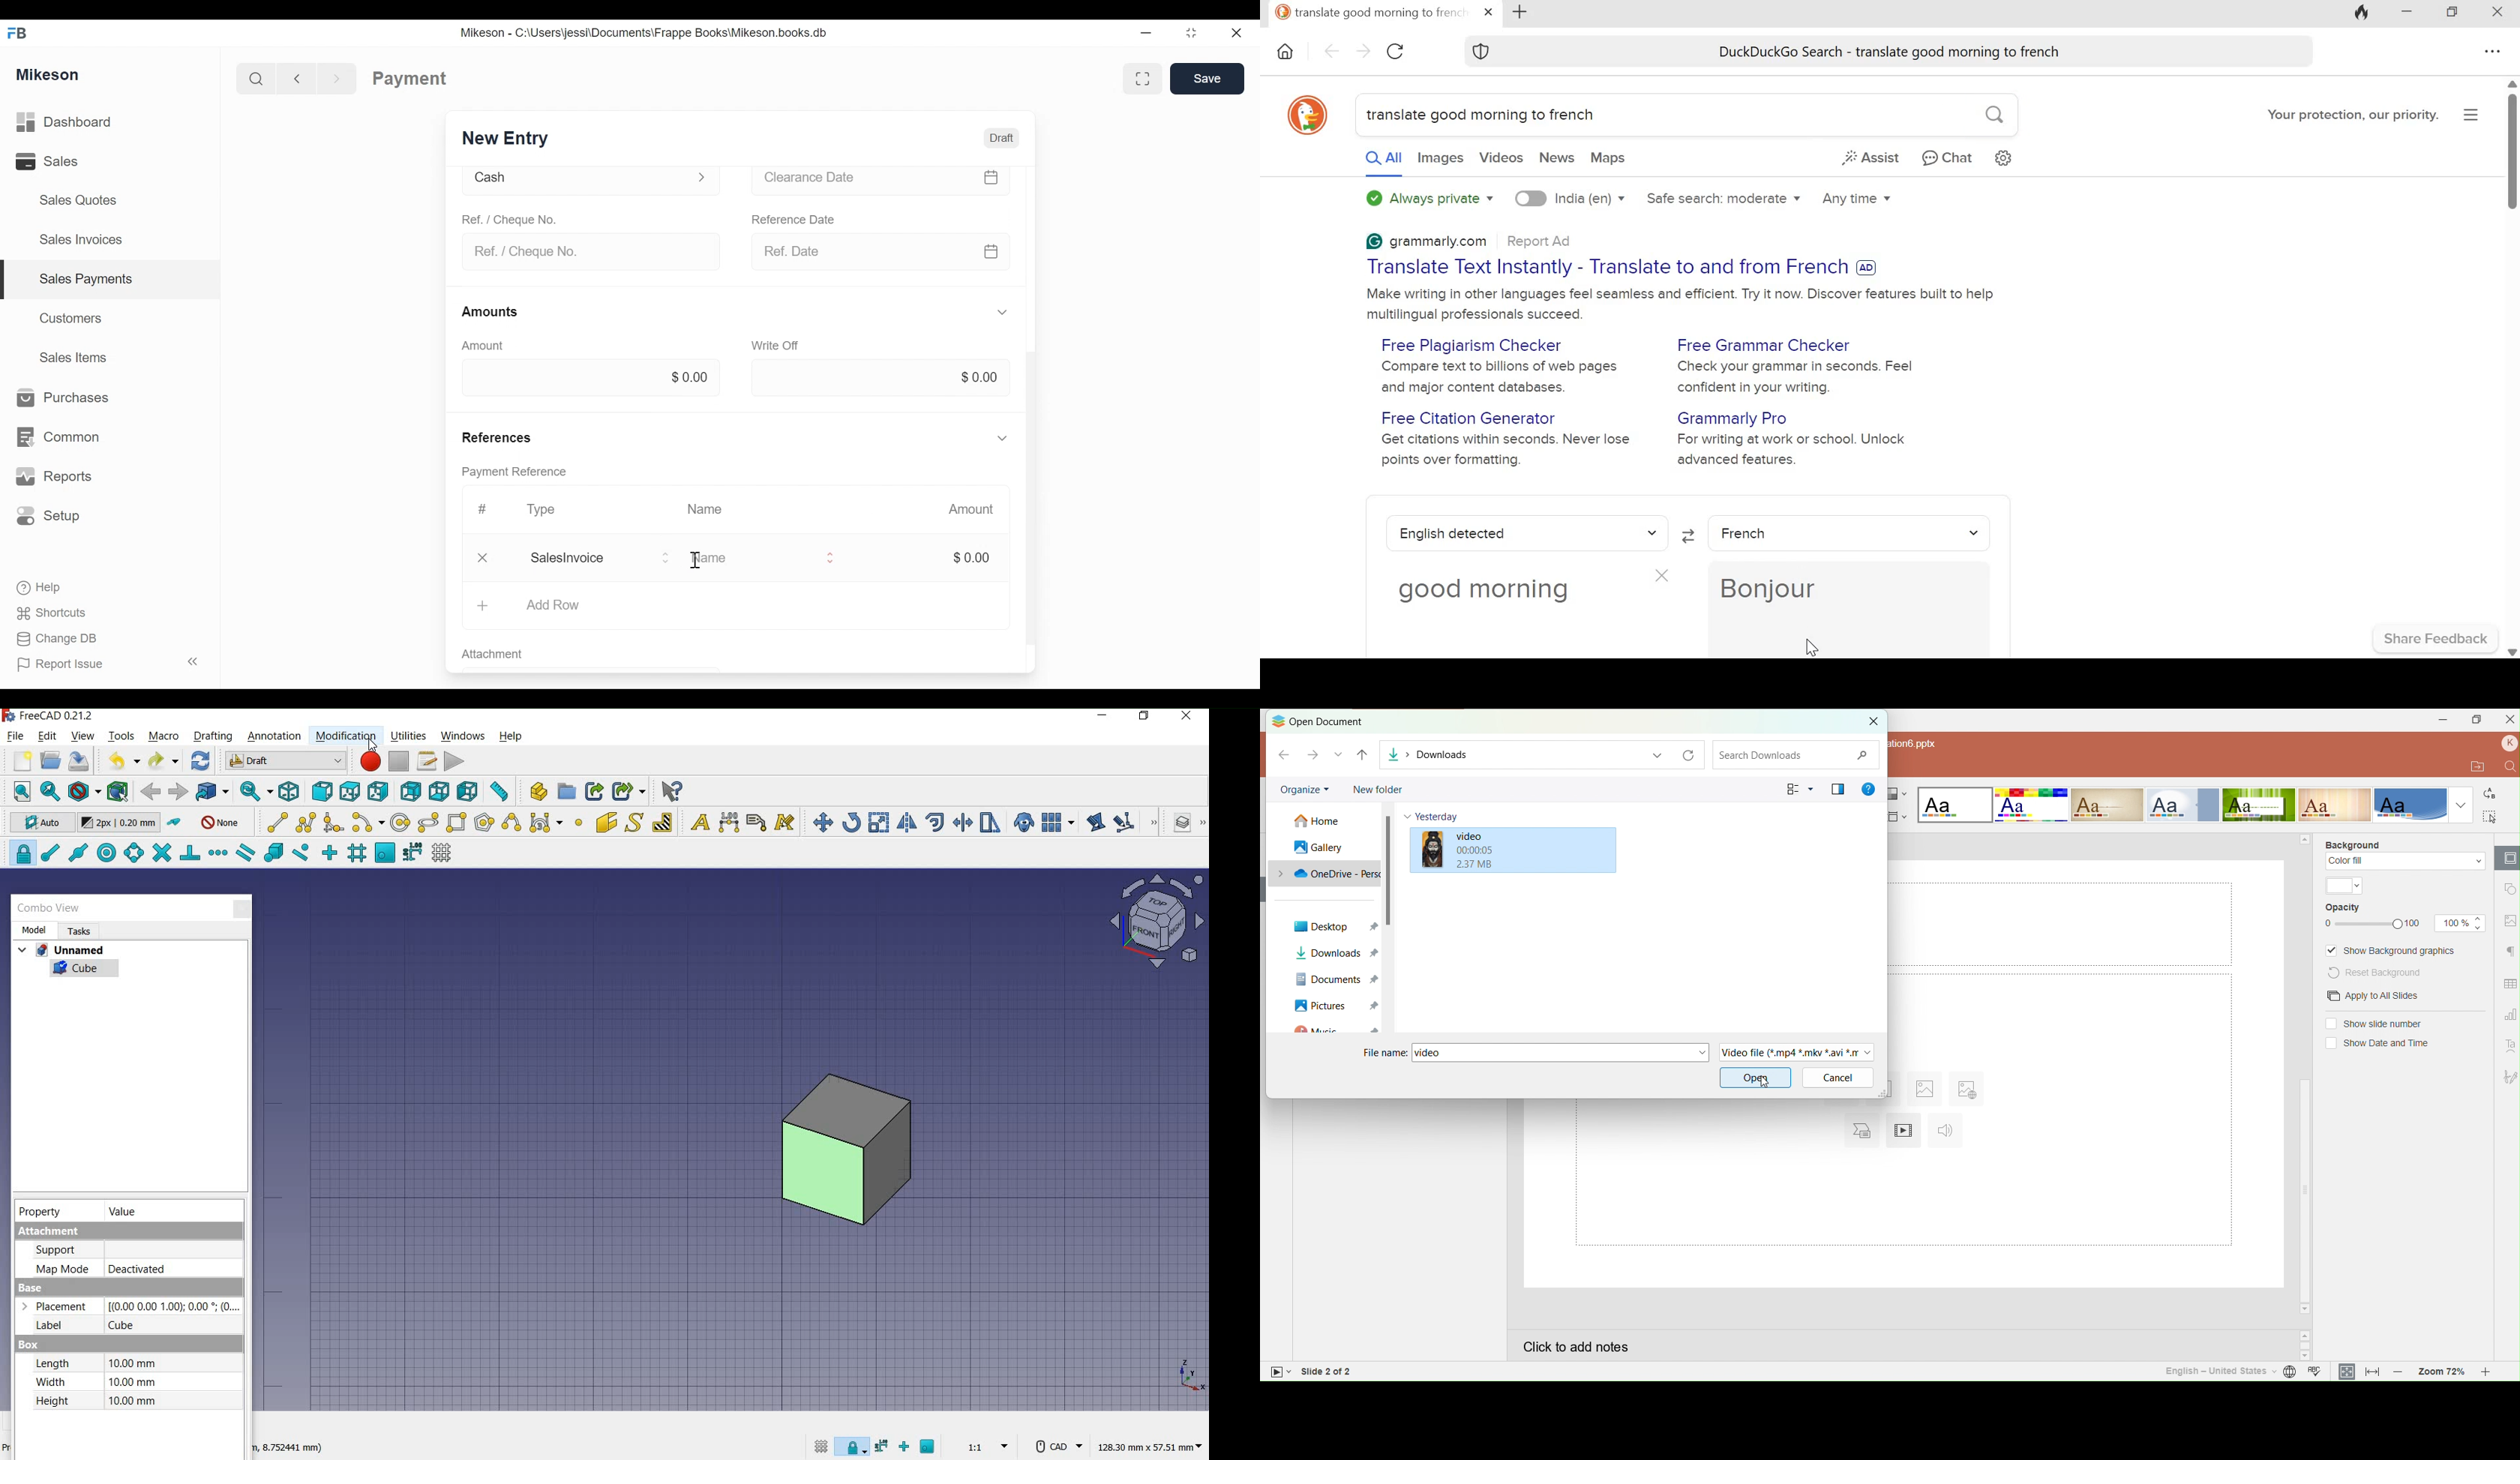 This screenshot has width=2520, height=1484. What do you see at coordinates (28, 1345) in the screenshot?
I see `Box` at bounding box center [28, 1345].